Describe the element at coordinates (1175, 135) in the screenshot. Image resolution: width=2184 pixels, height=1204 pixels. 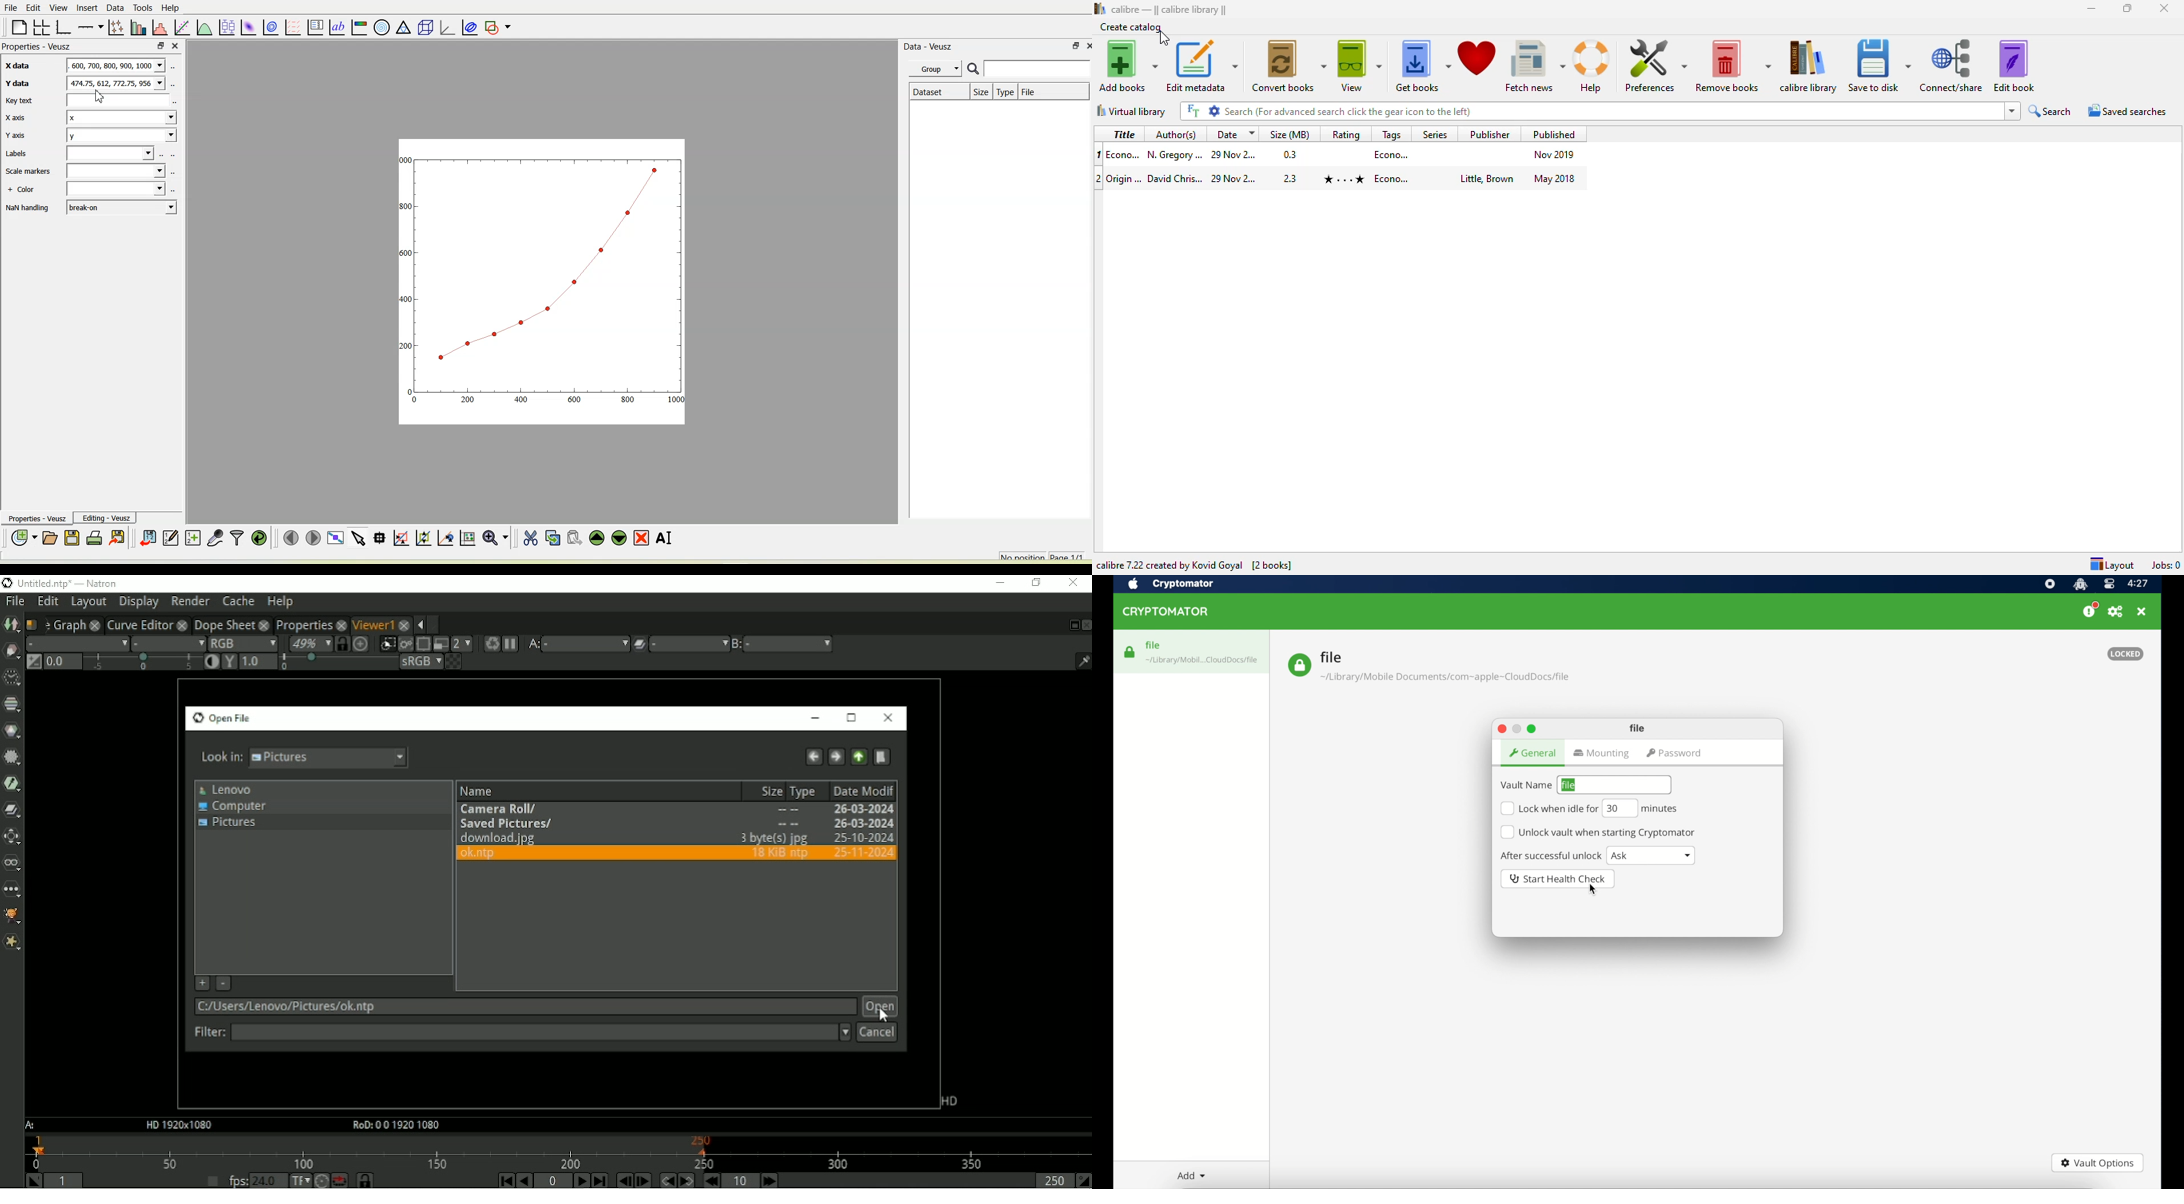
I see `author(s)` at that location.